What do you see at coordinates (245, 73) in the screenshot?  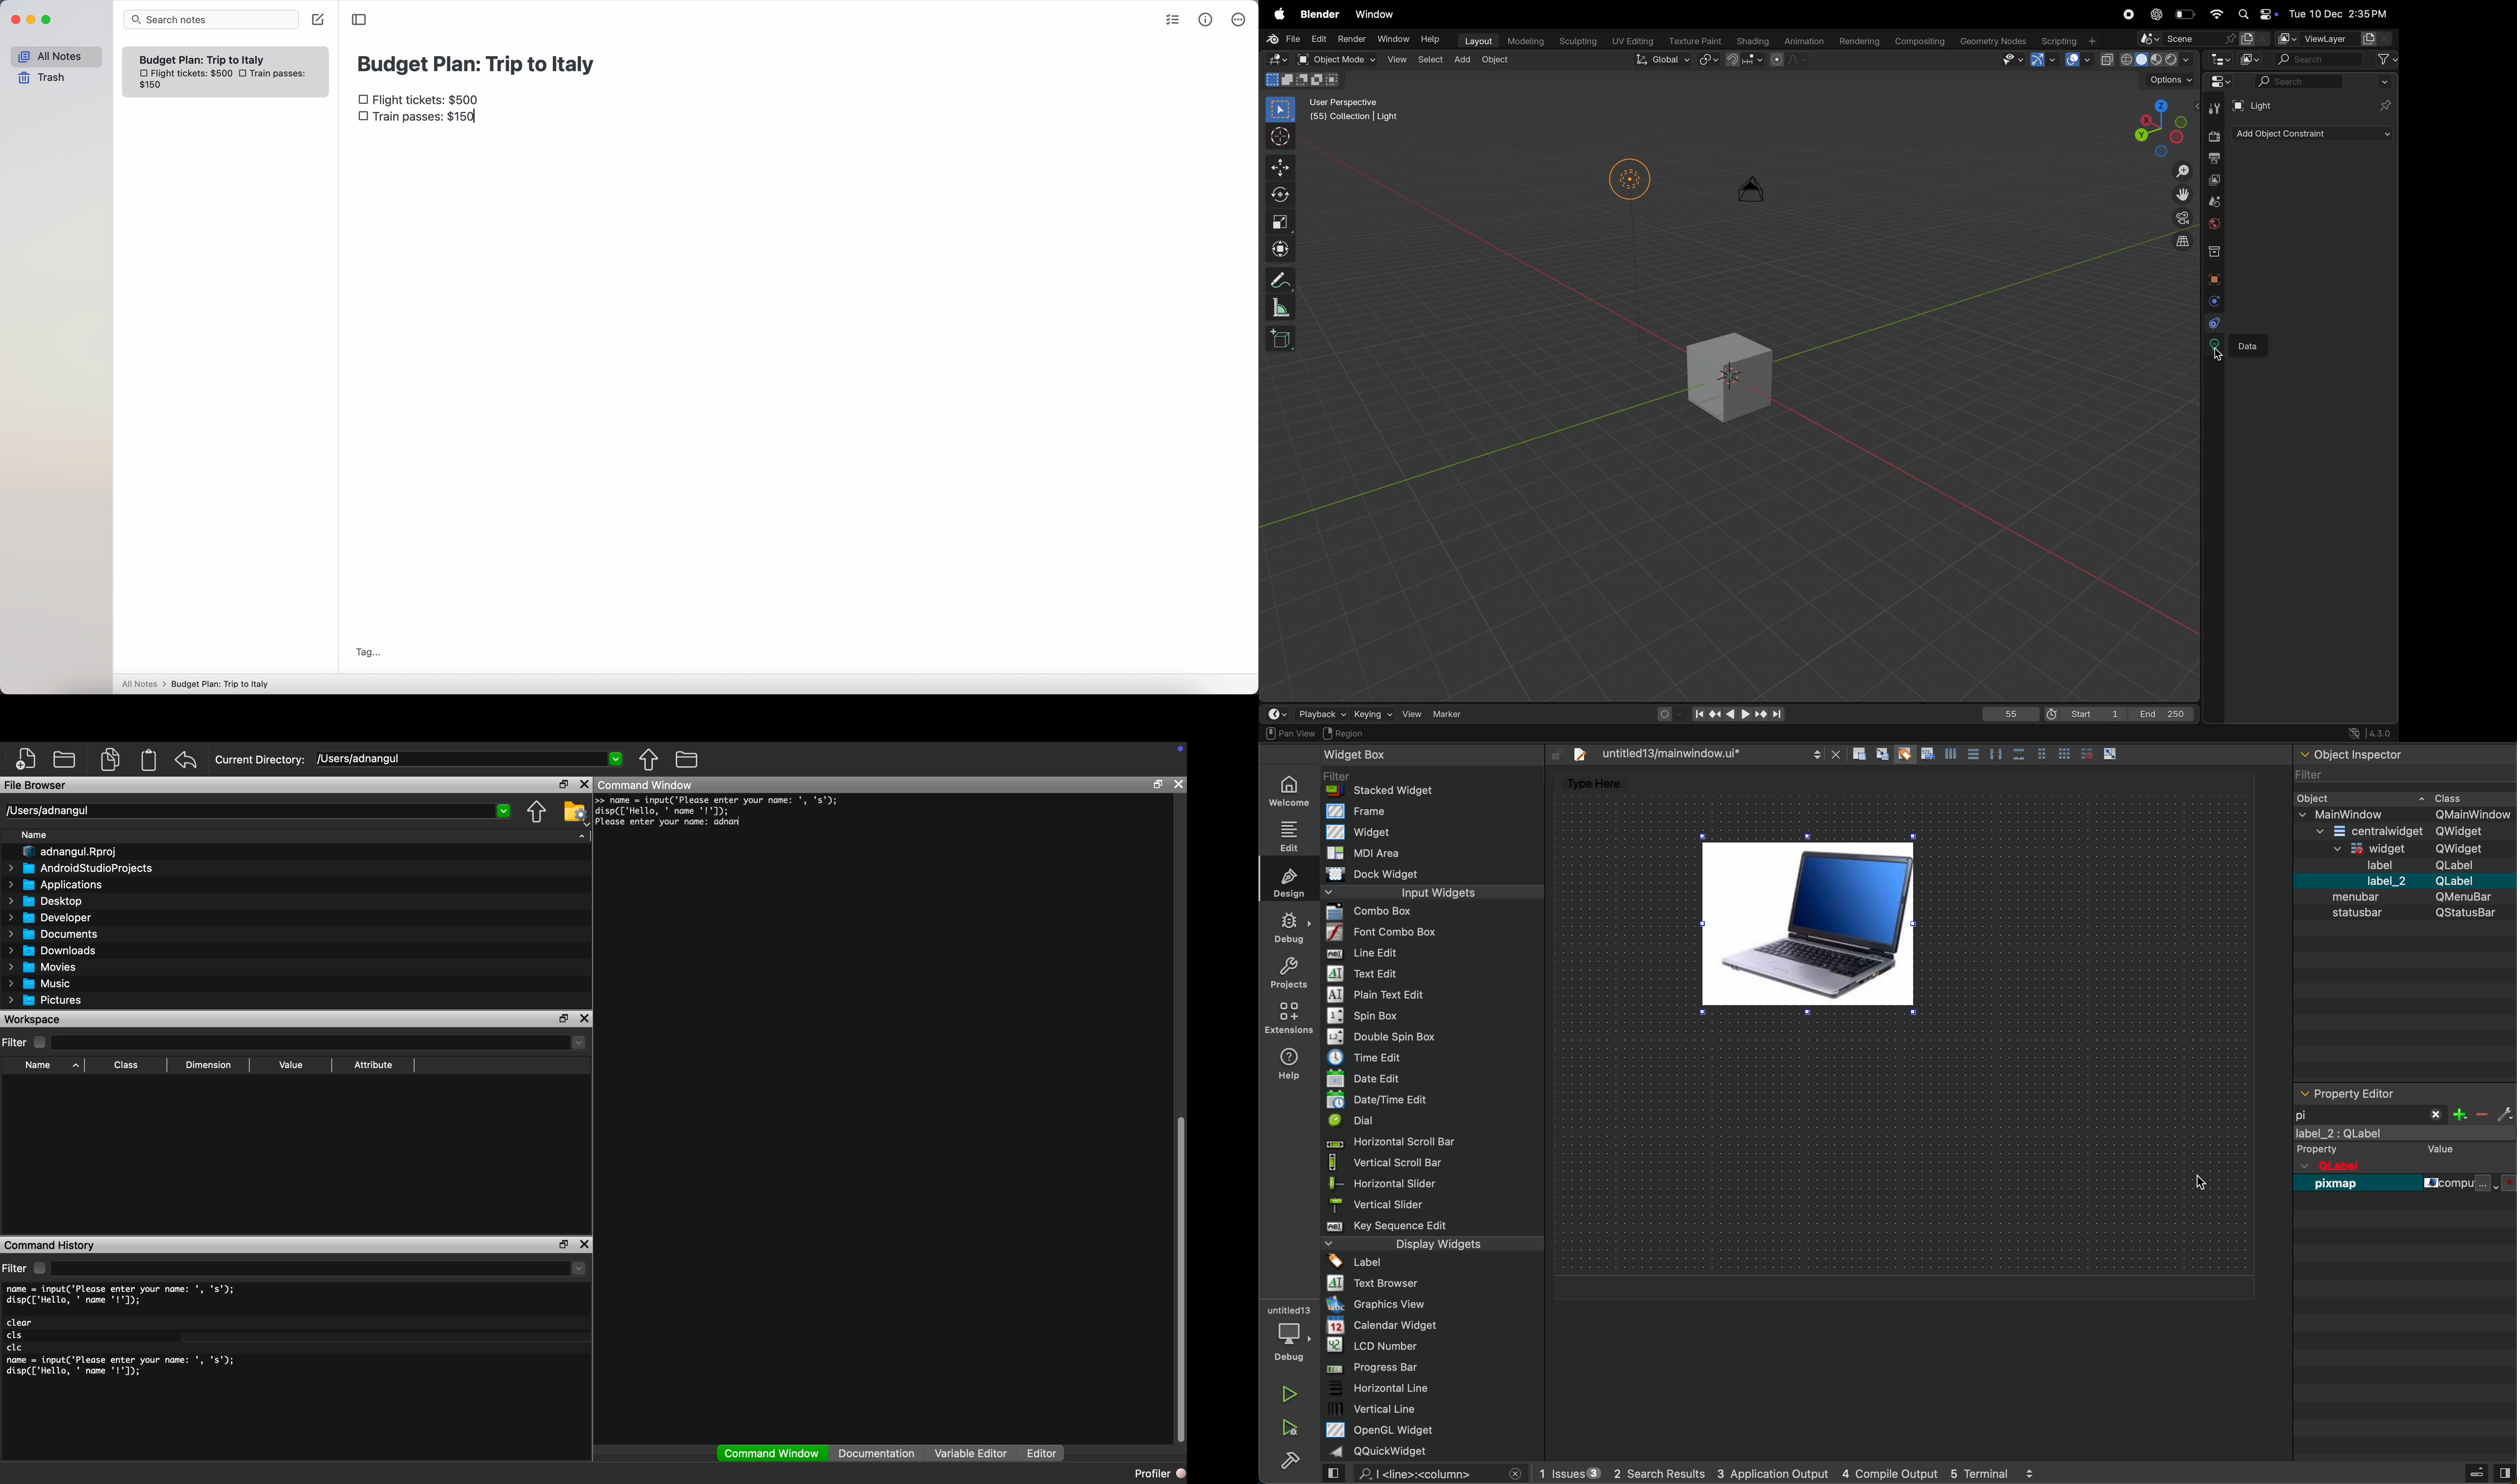 I see `checkbox` at bounding box center [245, 73].